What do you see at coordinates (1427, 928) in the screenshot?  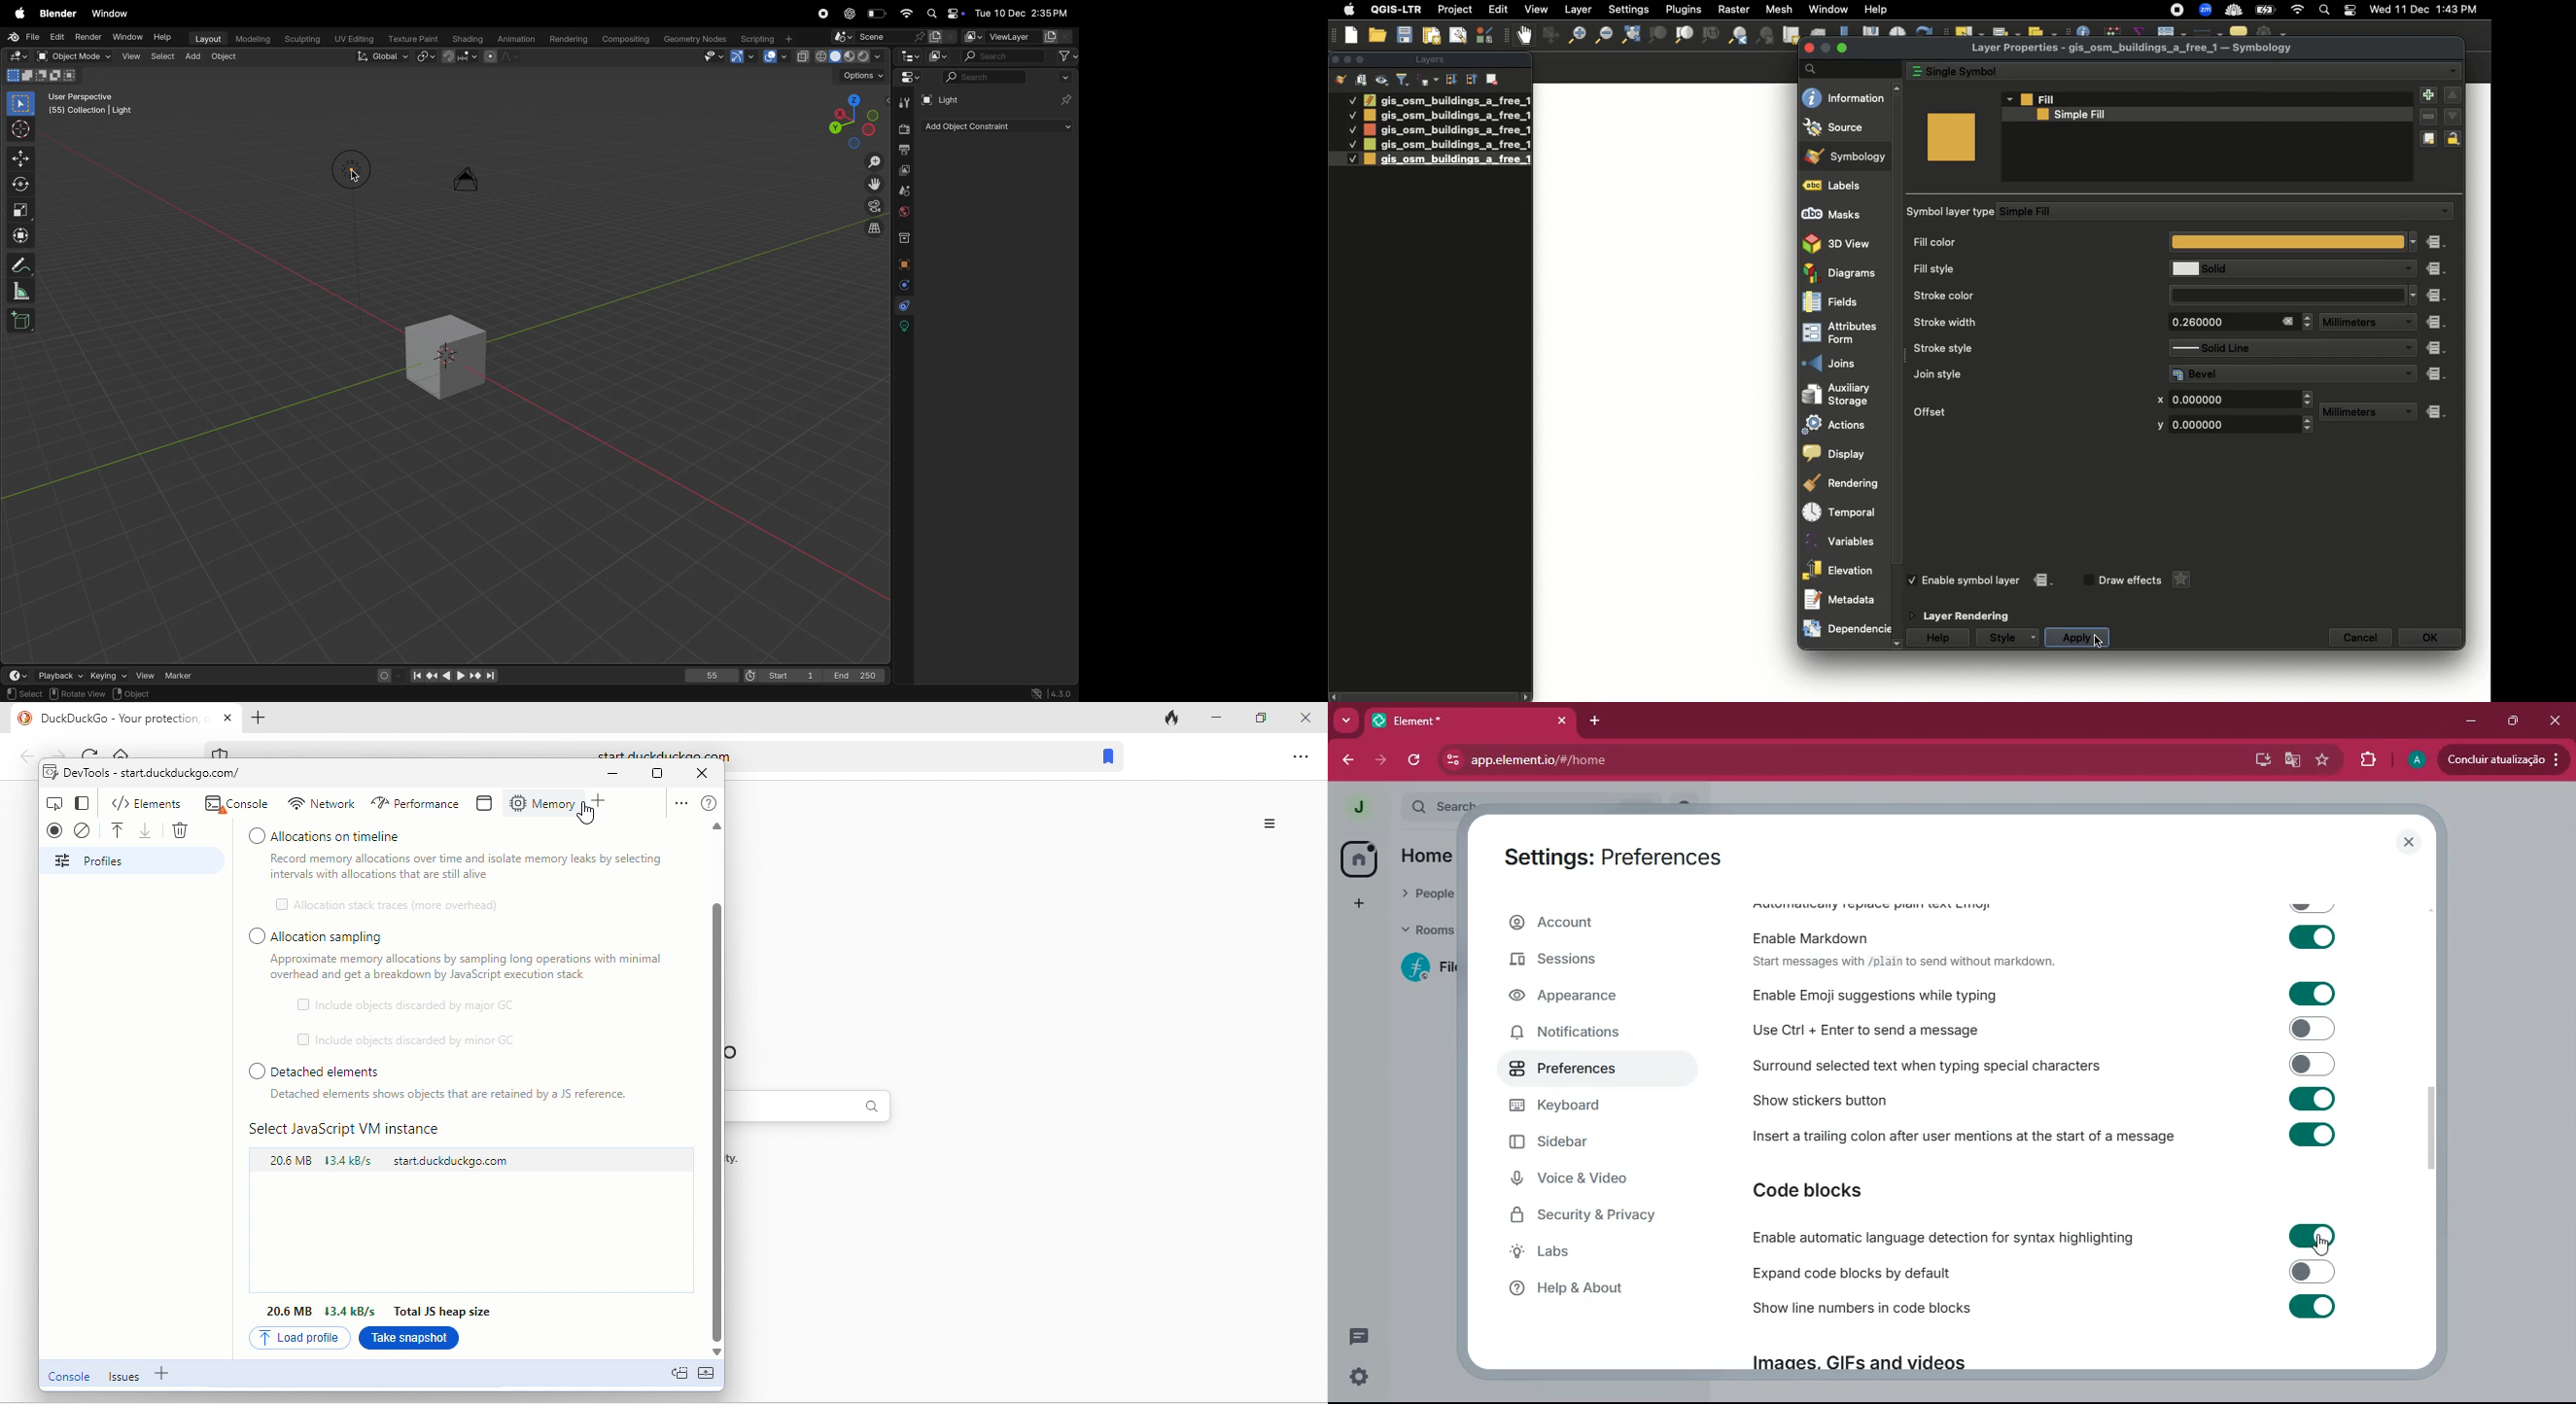 I see `rooms` at bounding box center [1427, 928].